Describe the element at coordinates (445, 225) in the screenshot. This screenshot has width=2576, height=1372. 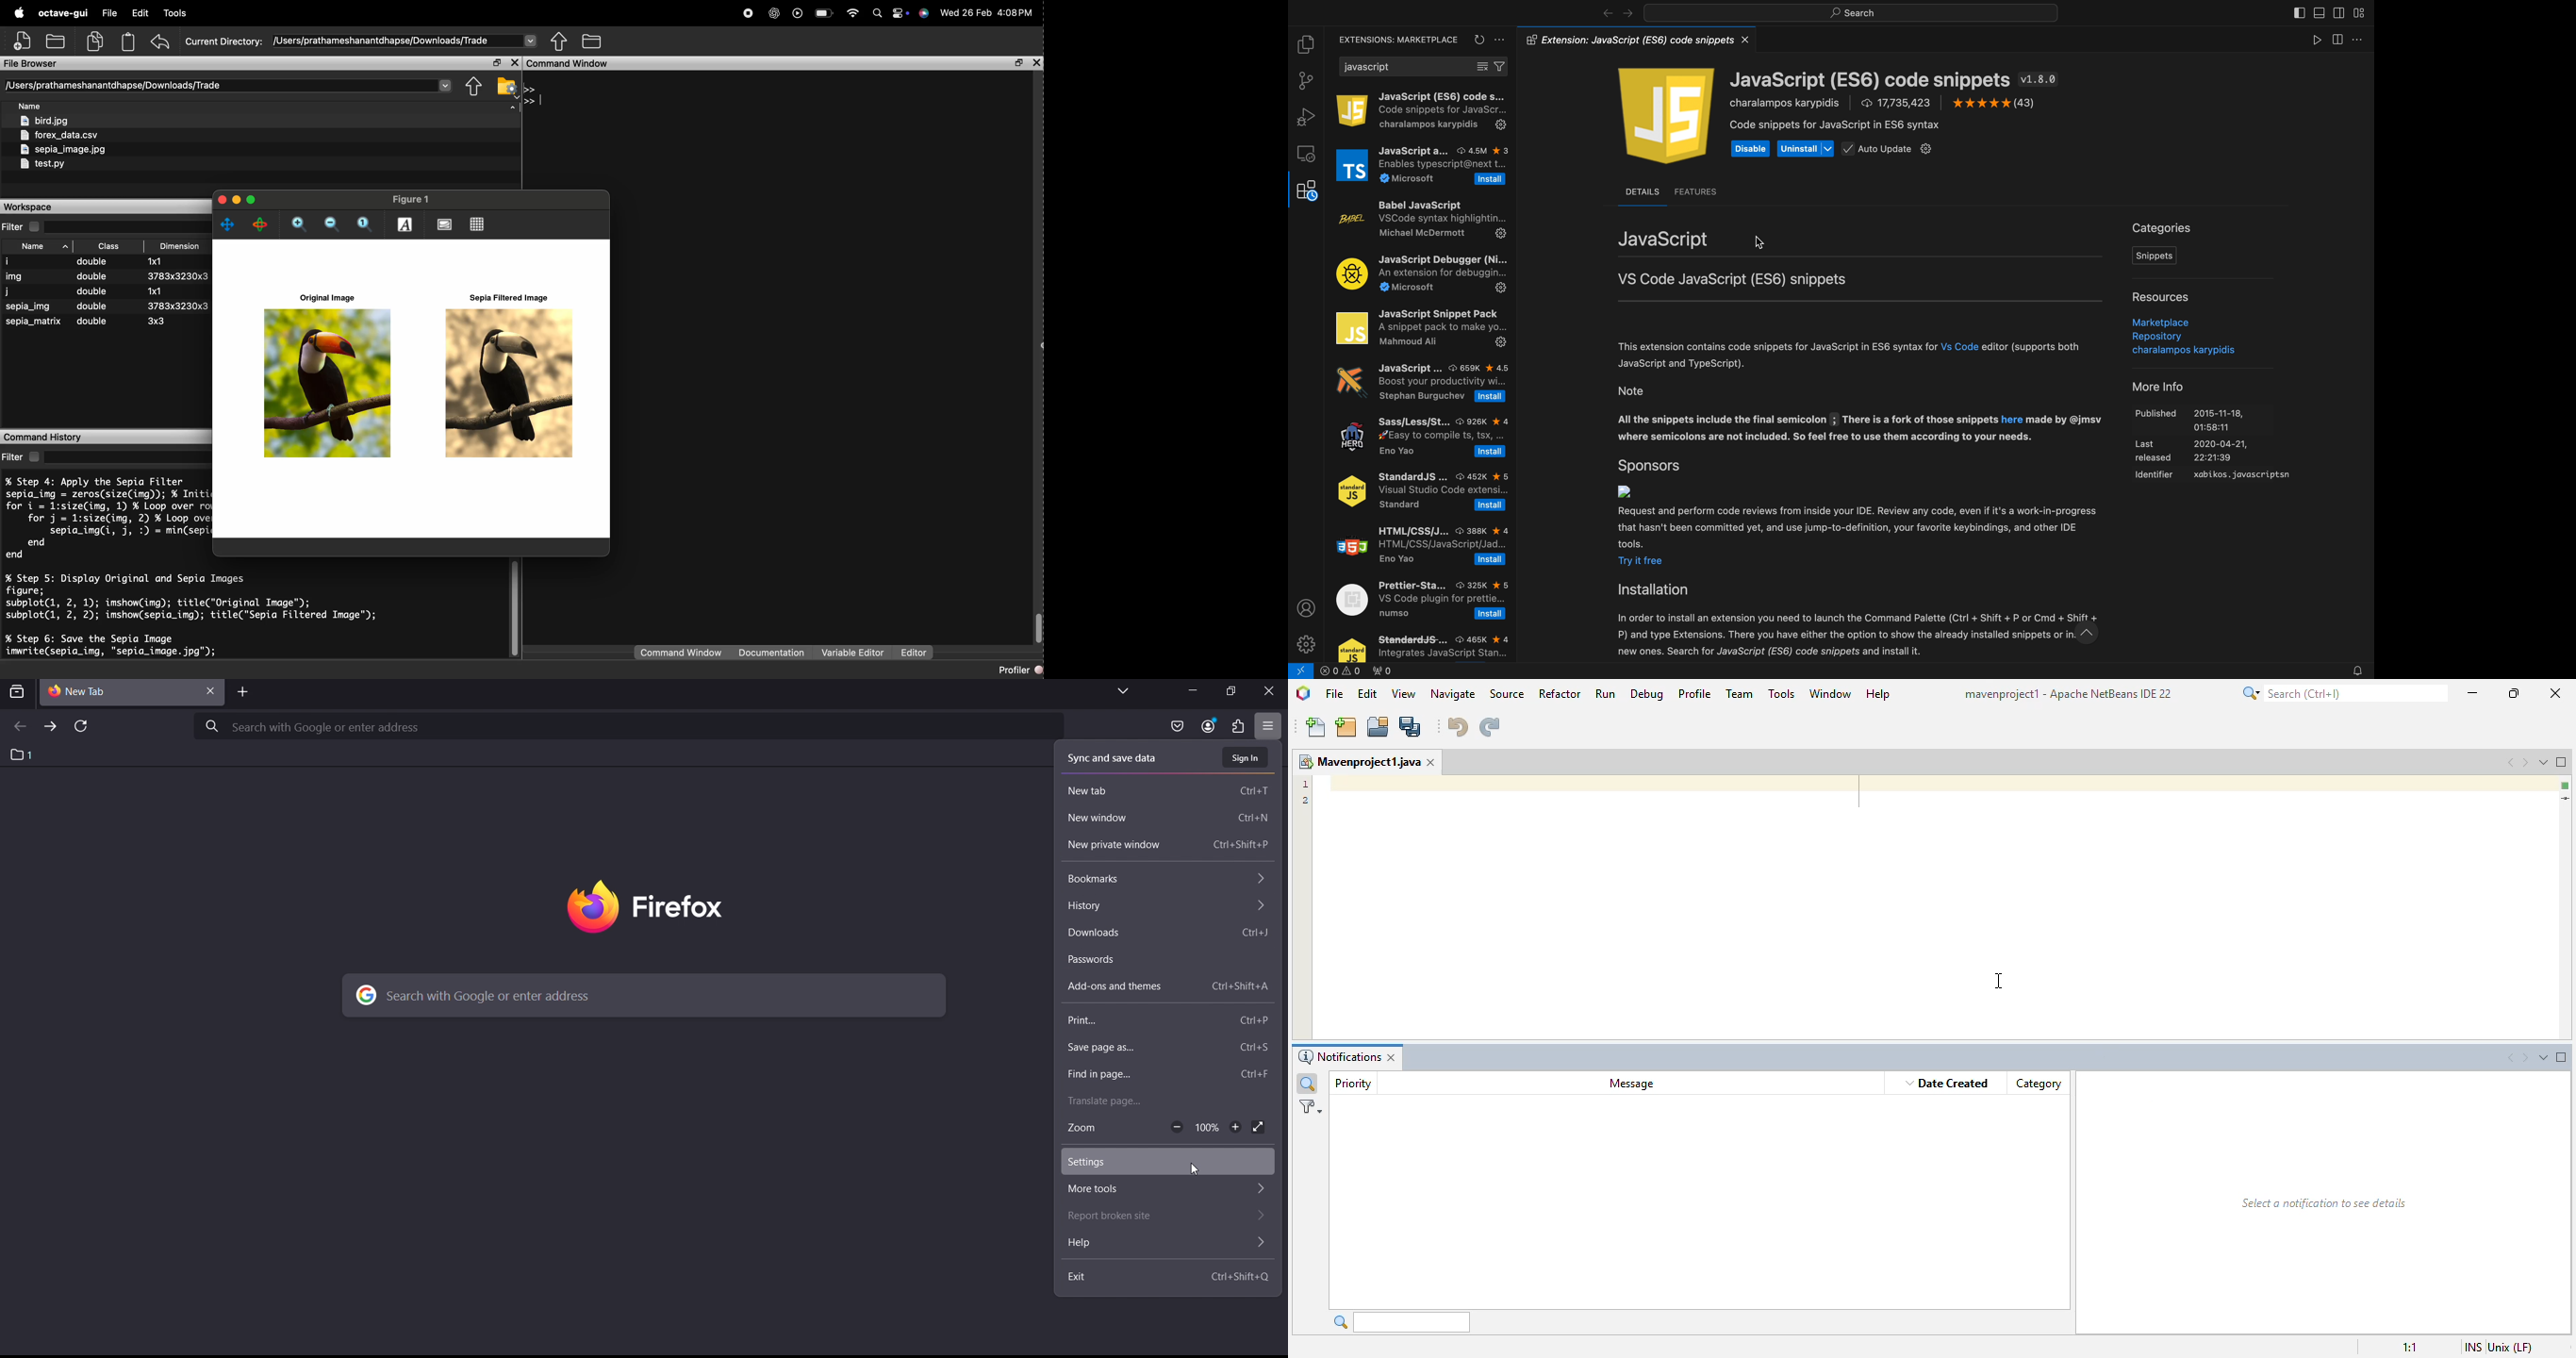
I see `Toggle current axes visibility` at that location.